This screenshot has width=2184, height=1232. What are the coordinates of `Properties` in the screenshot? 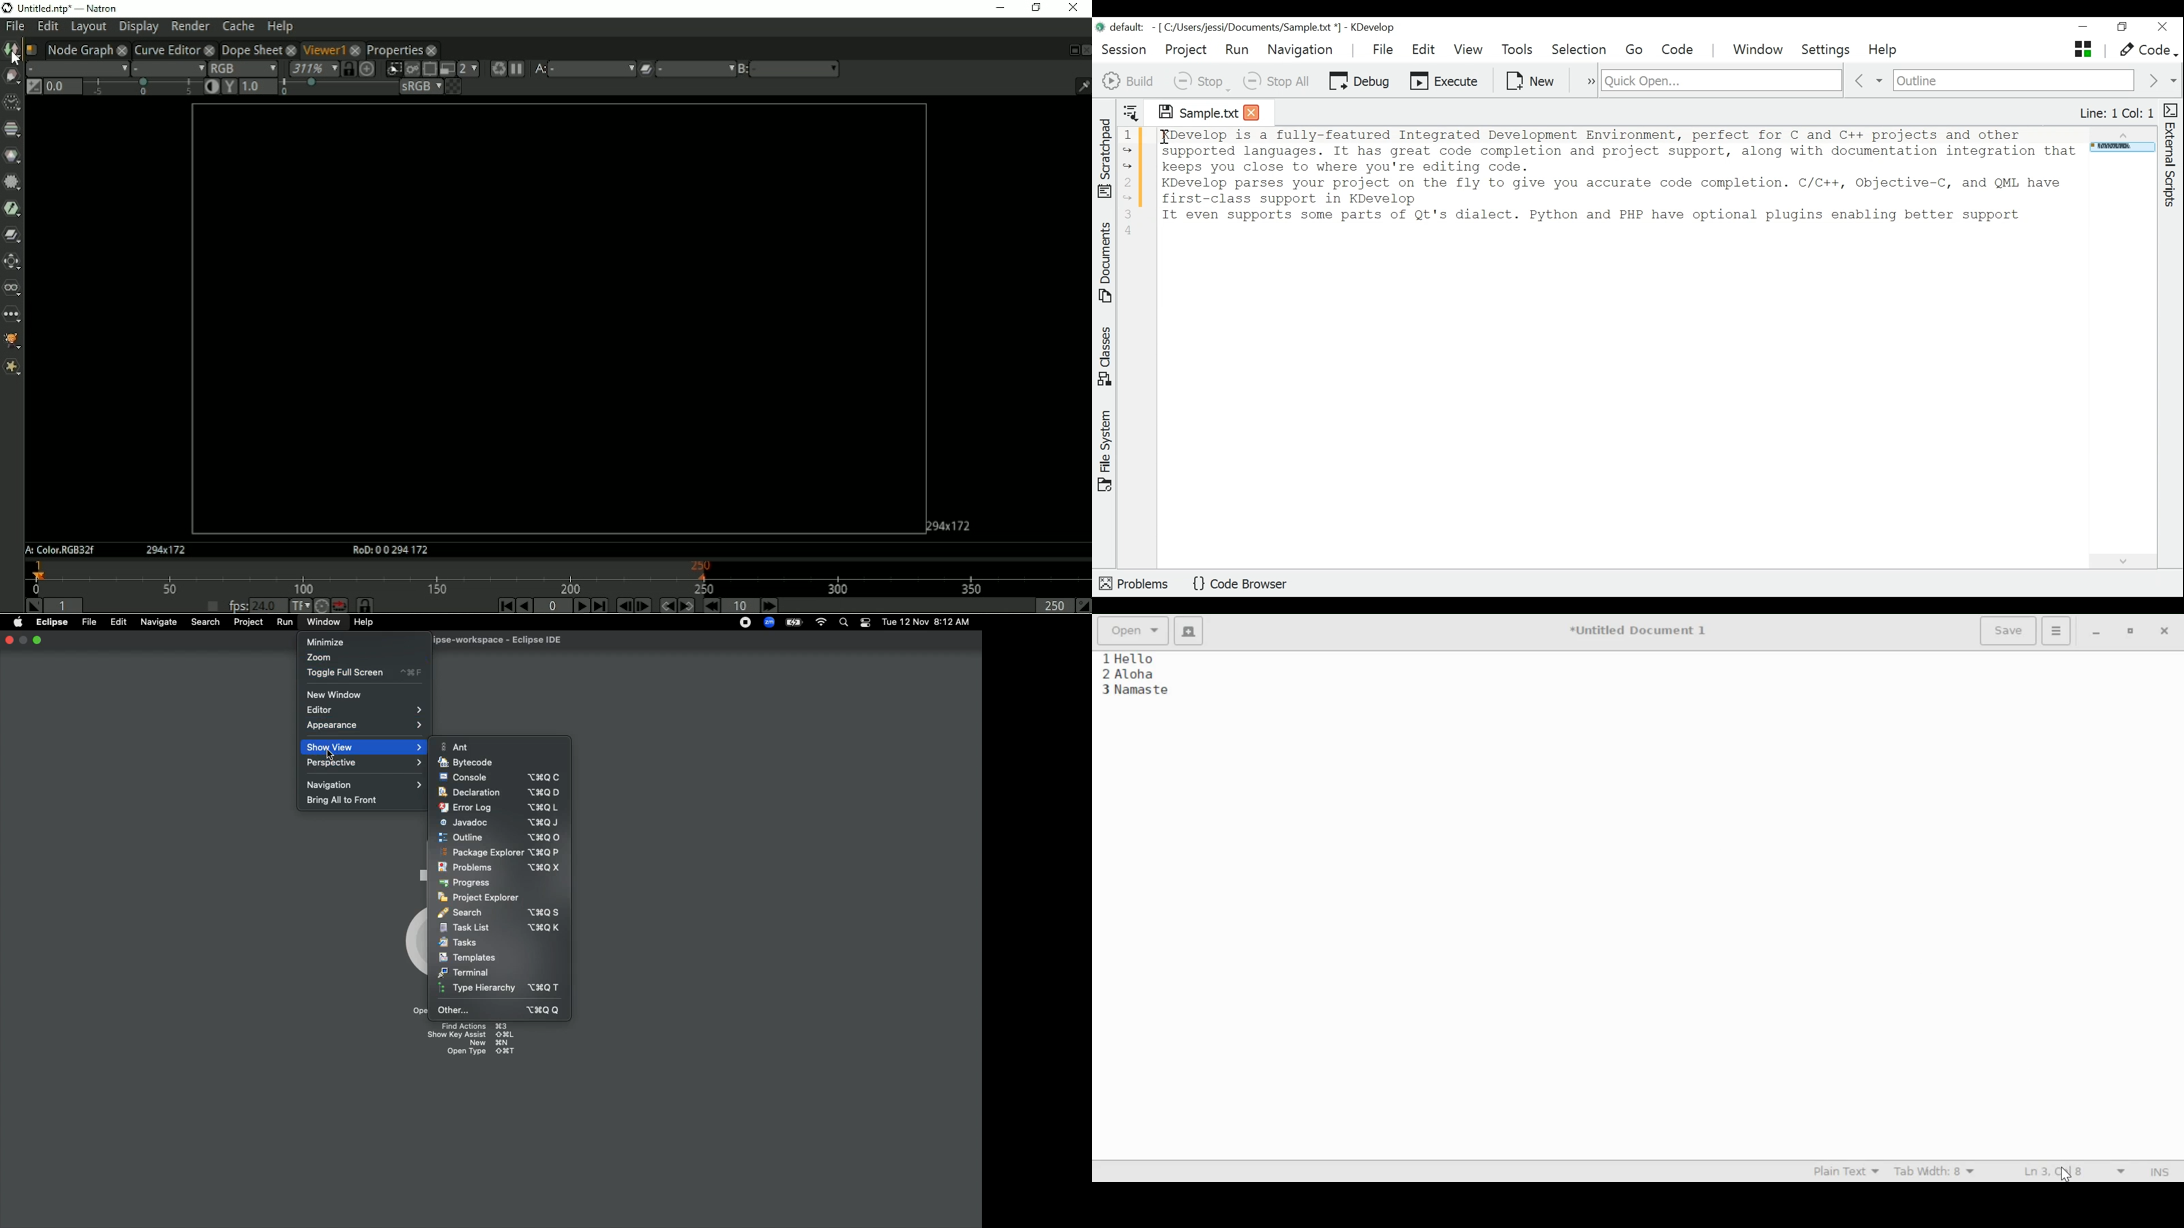 It's located at (395, 50).